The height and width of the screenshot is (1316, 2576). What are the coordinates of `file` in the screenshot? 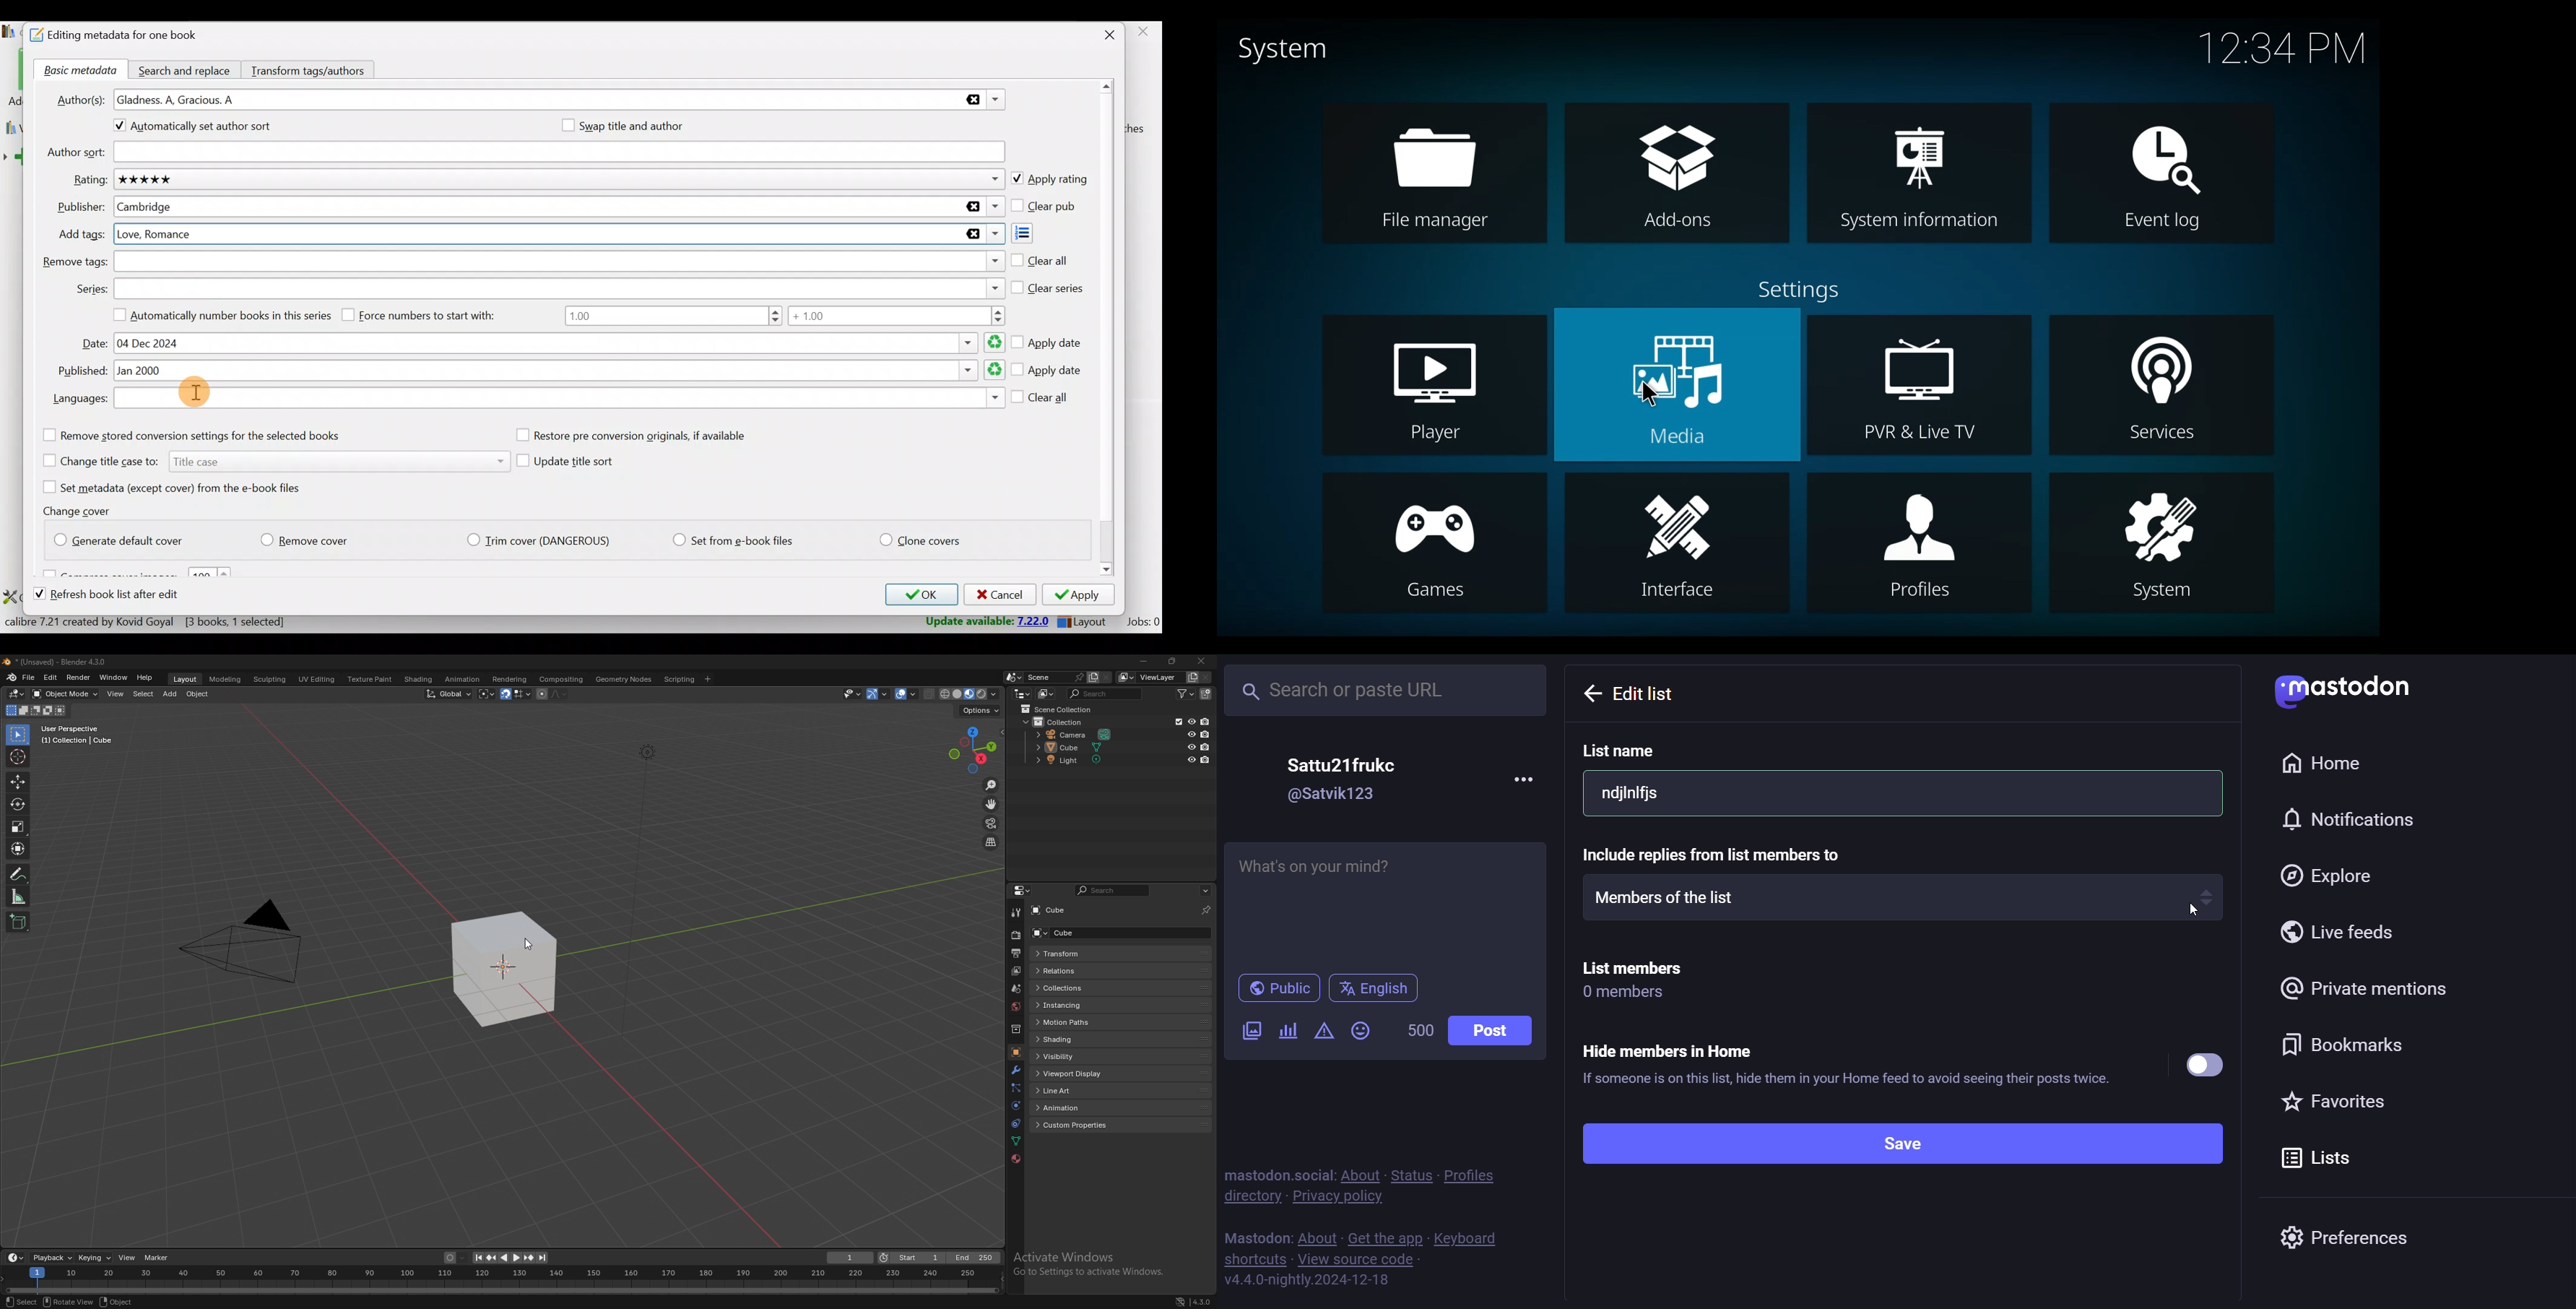 It's located at (30, 677).